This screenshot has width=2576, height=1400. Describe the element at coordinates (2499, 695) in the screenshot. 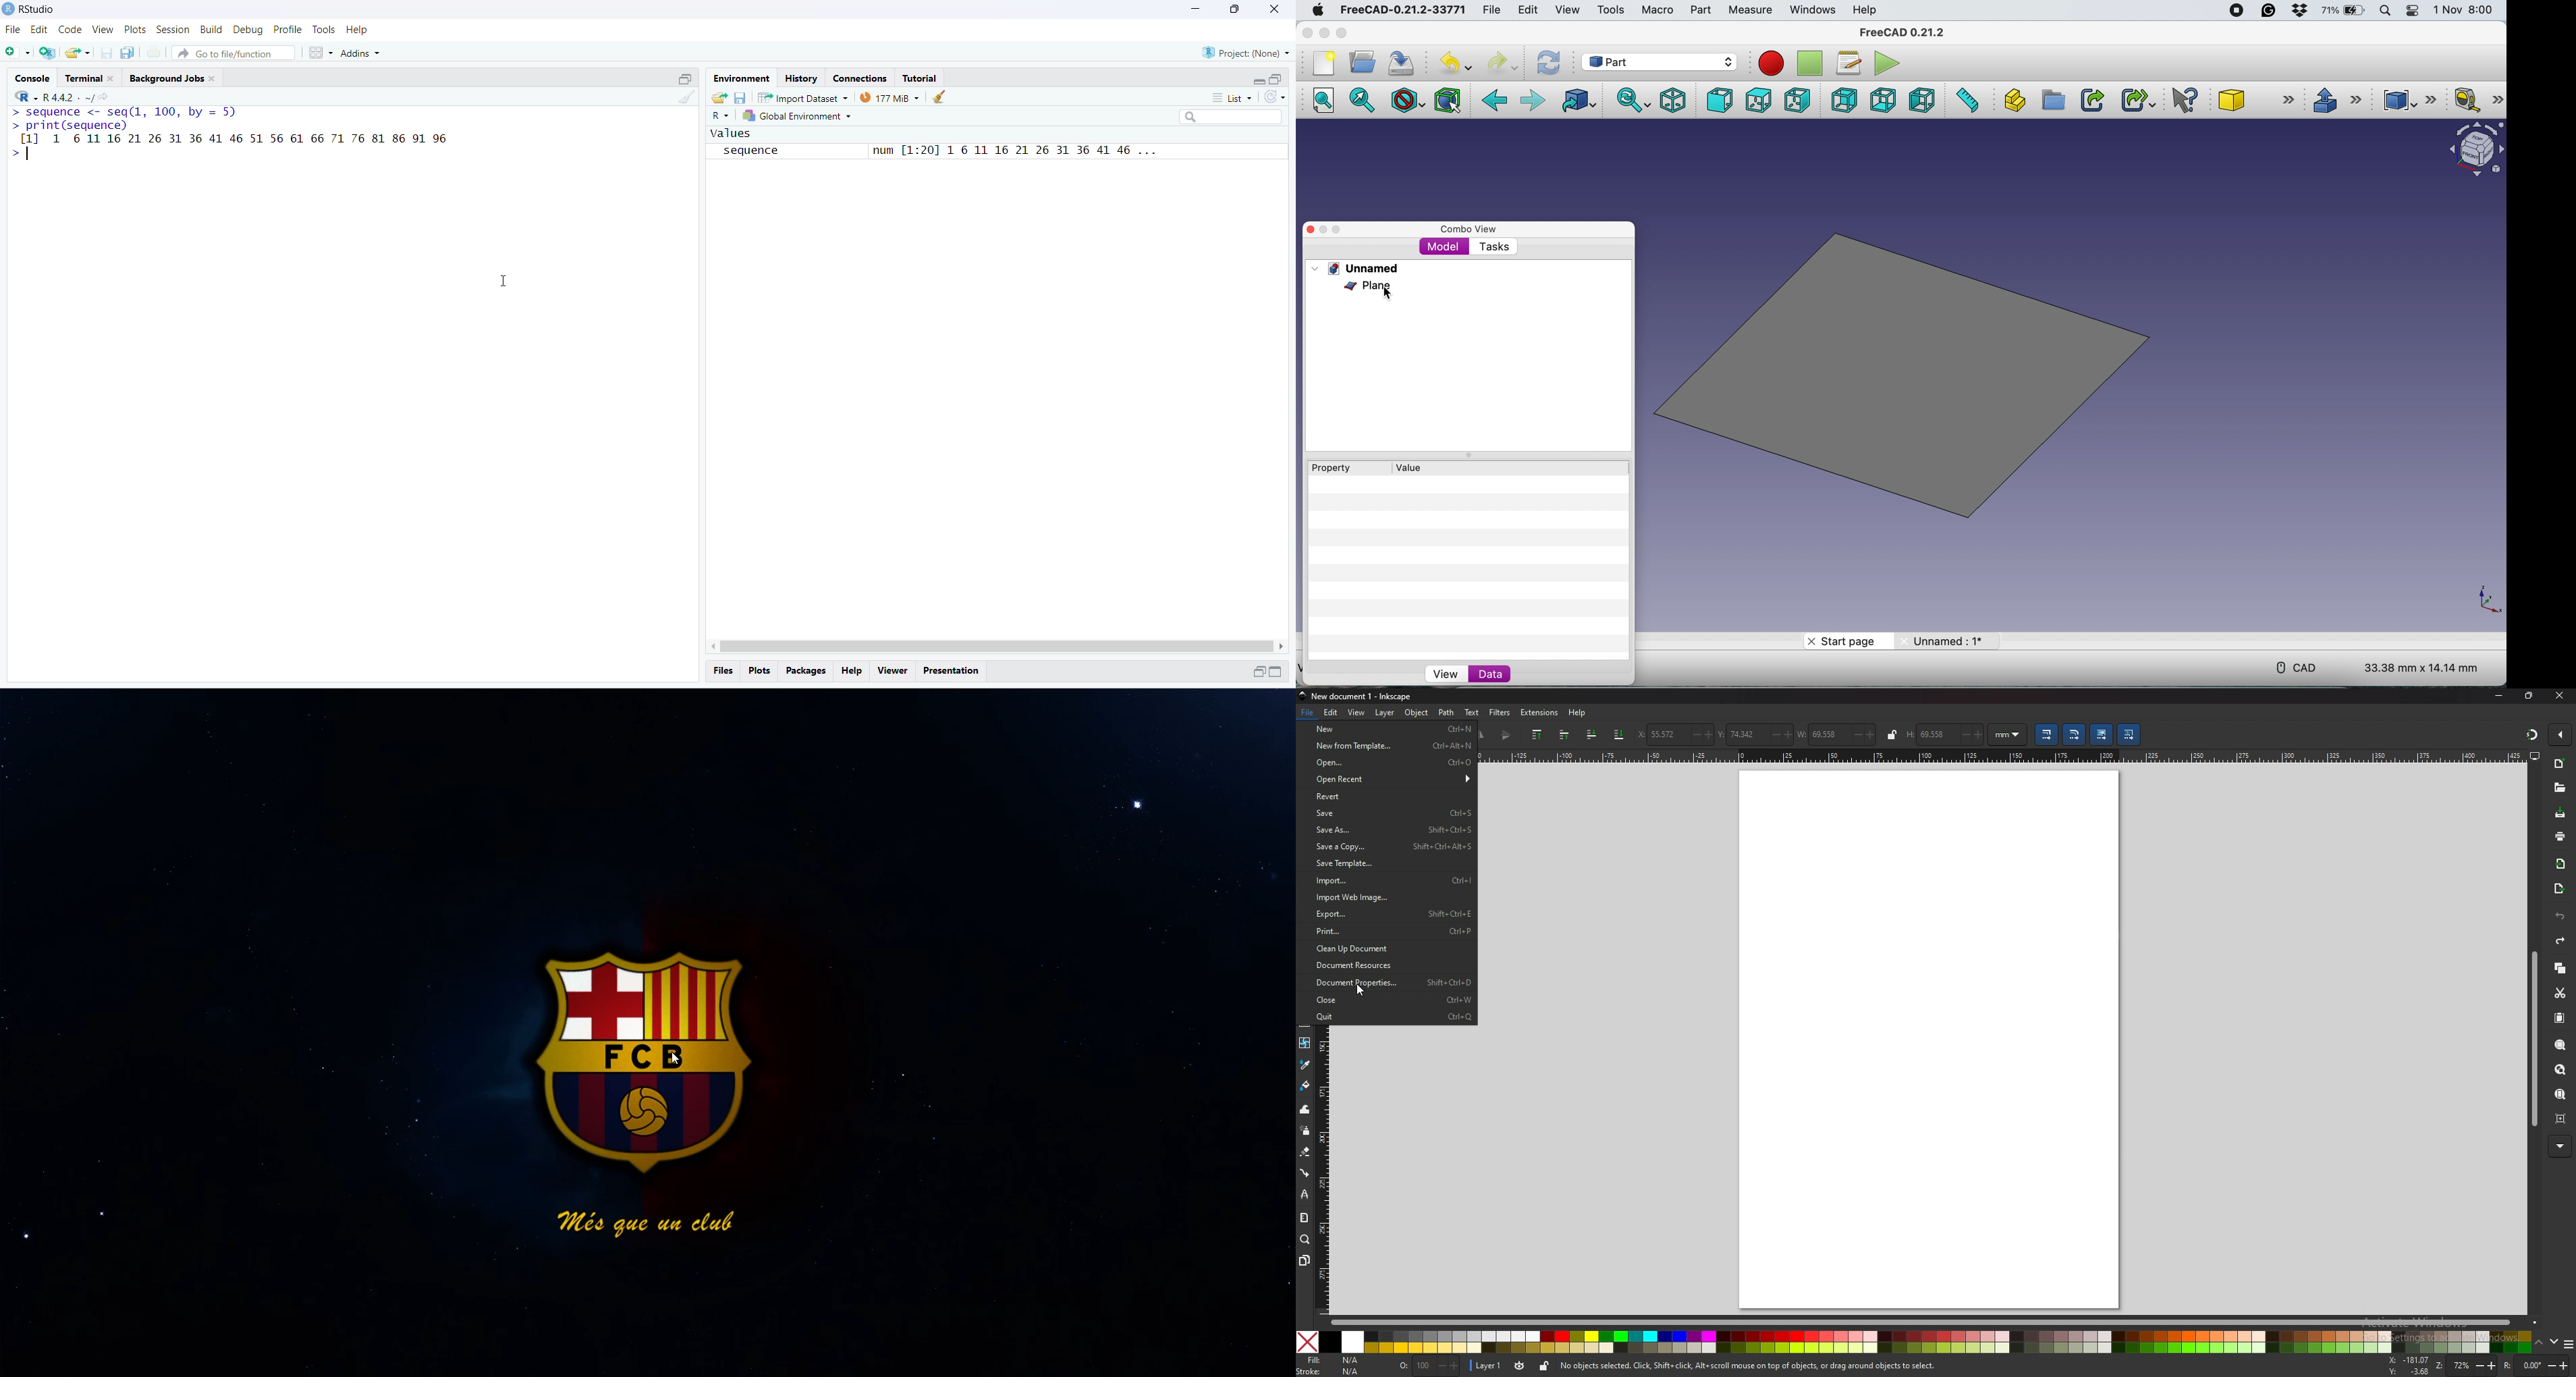

I see `minimize` at that location.